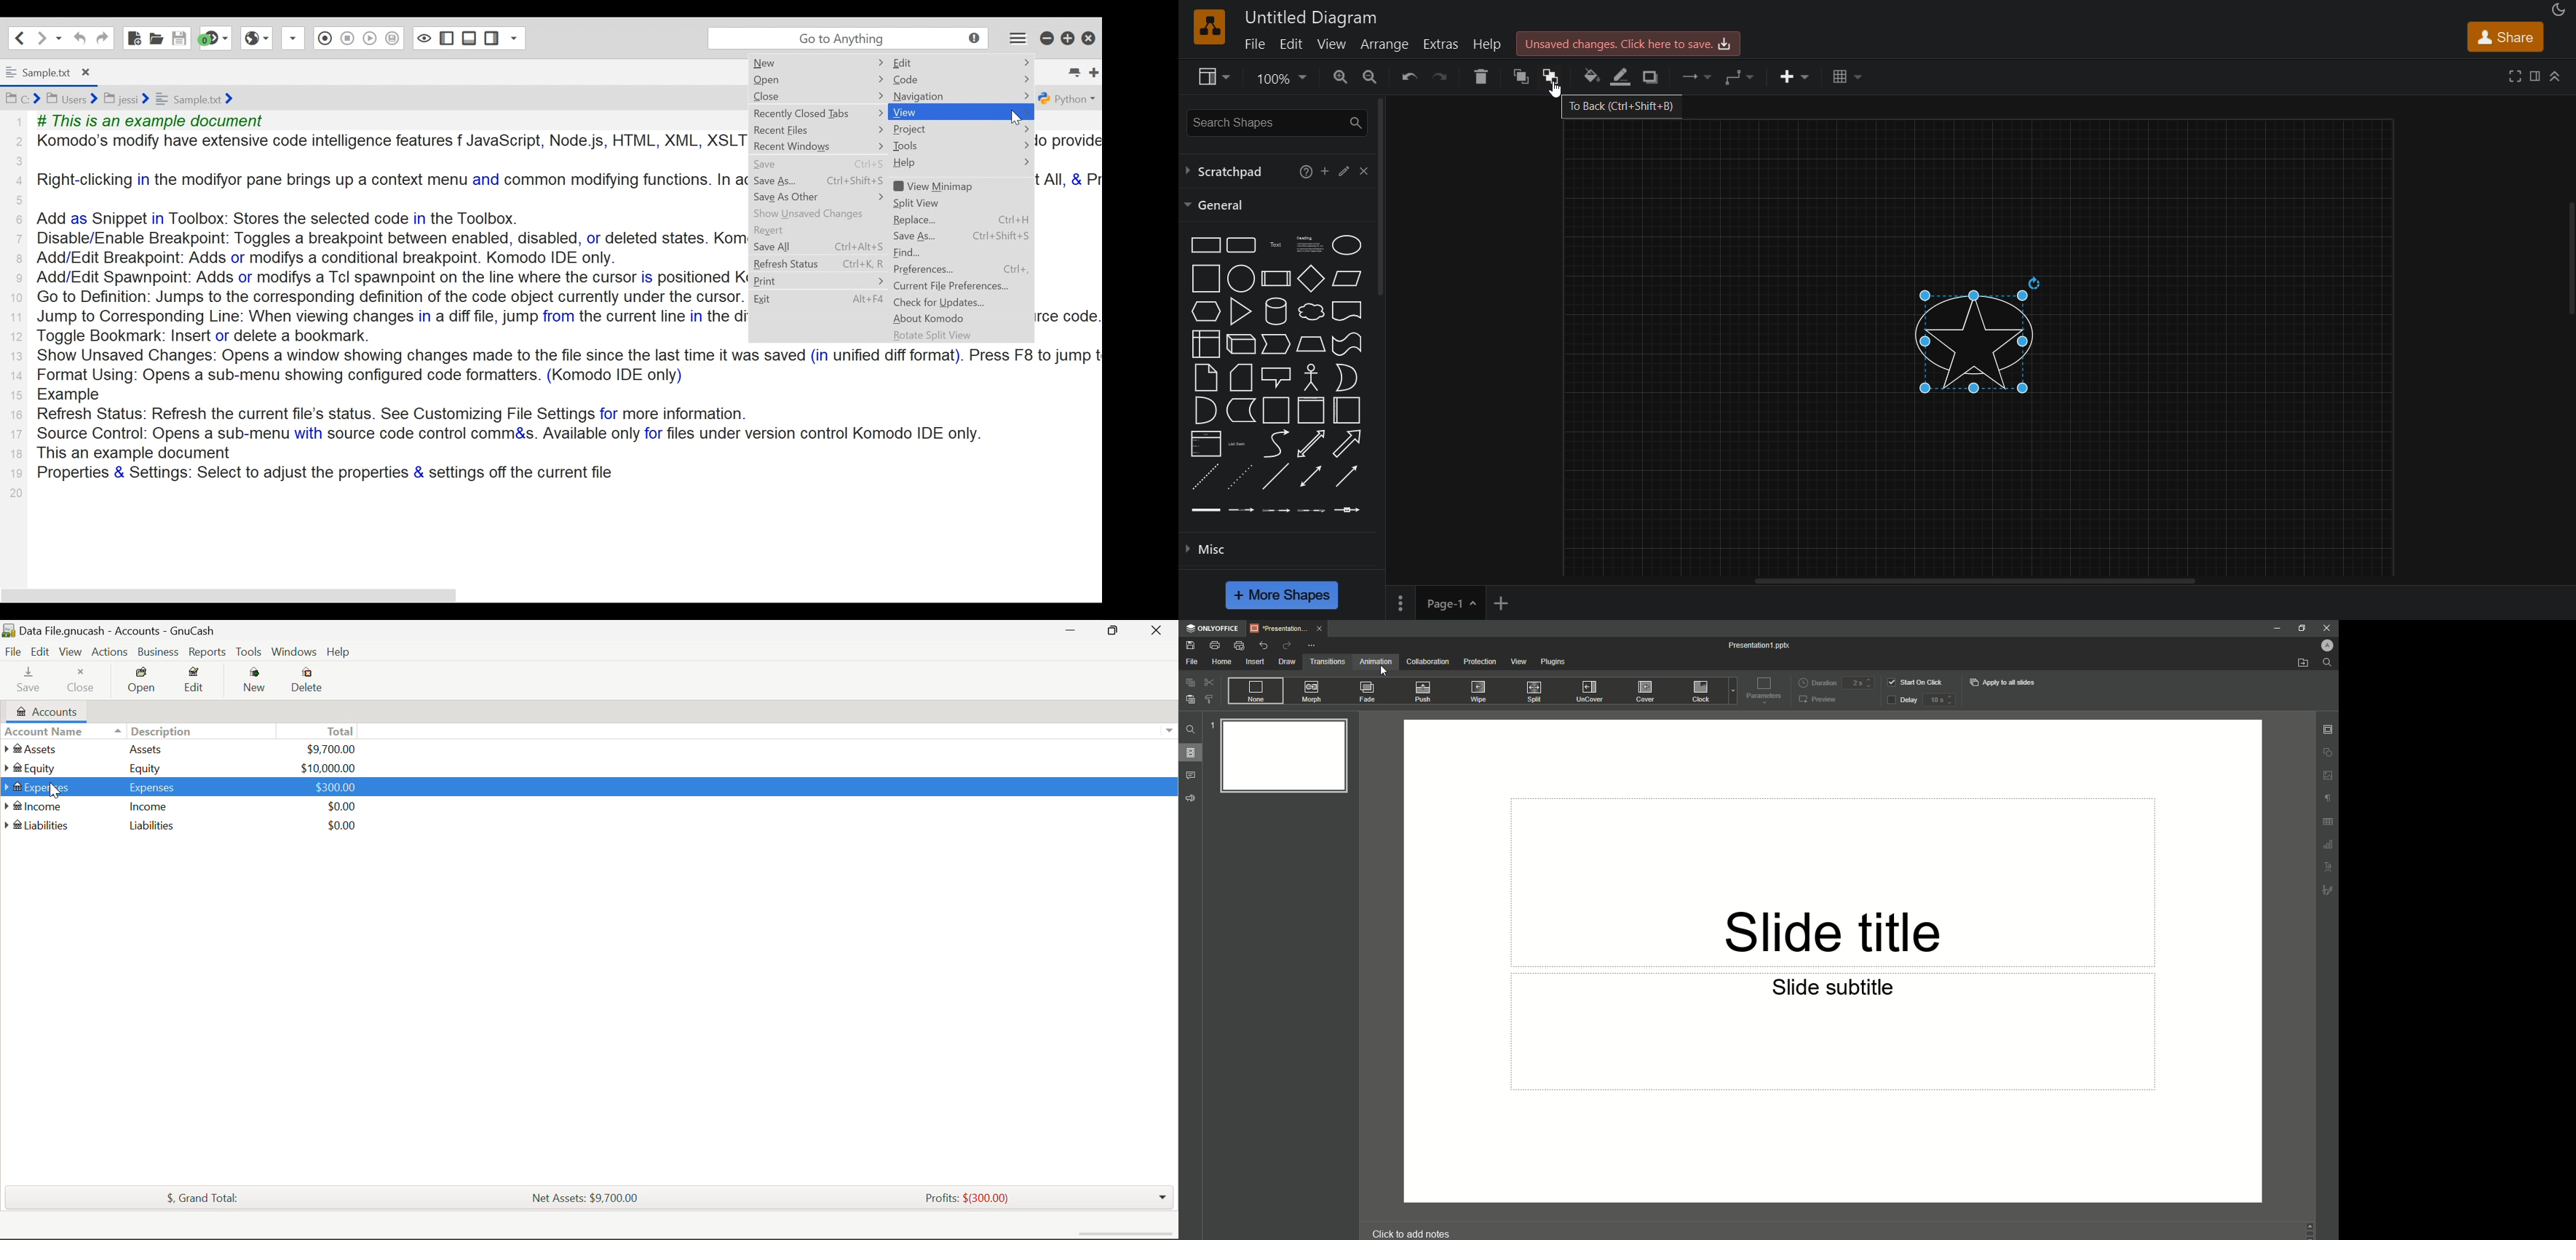  What do you see at coordinates (1310, 442) in the screenshot?
I see `bidirectional  arrow` at bounding box center [1310, 442].